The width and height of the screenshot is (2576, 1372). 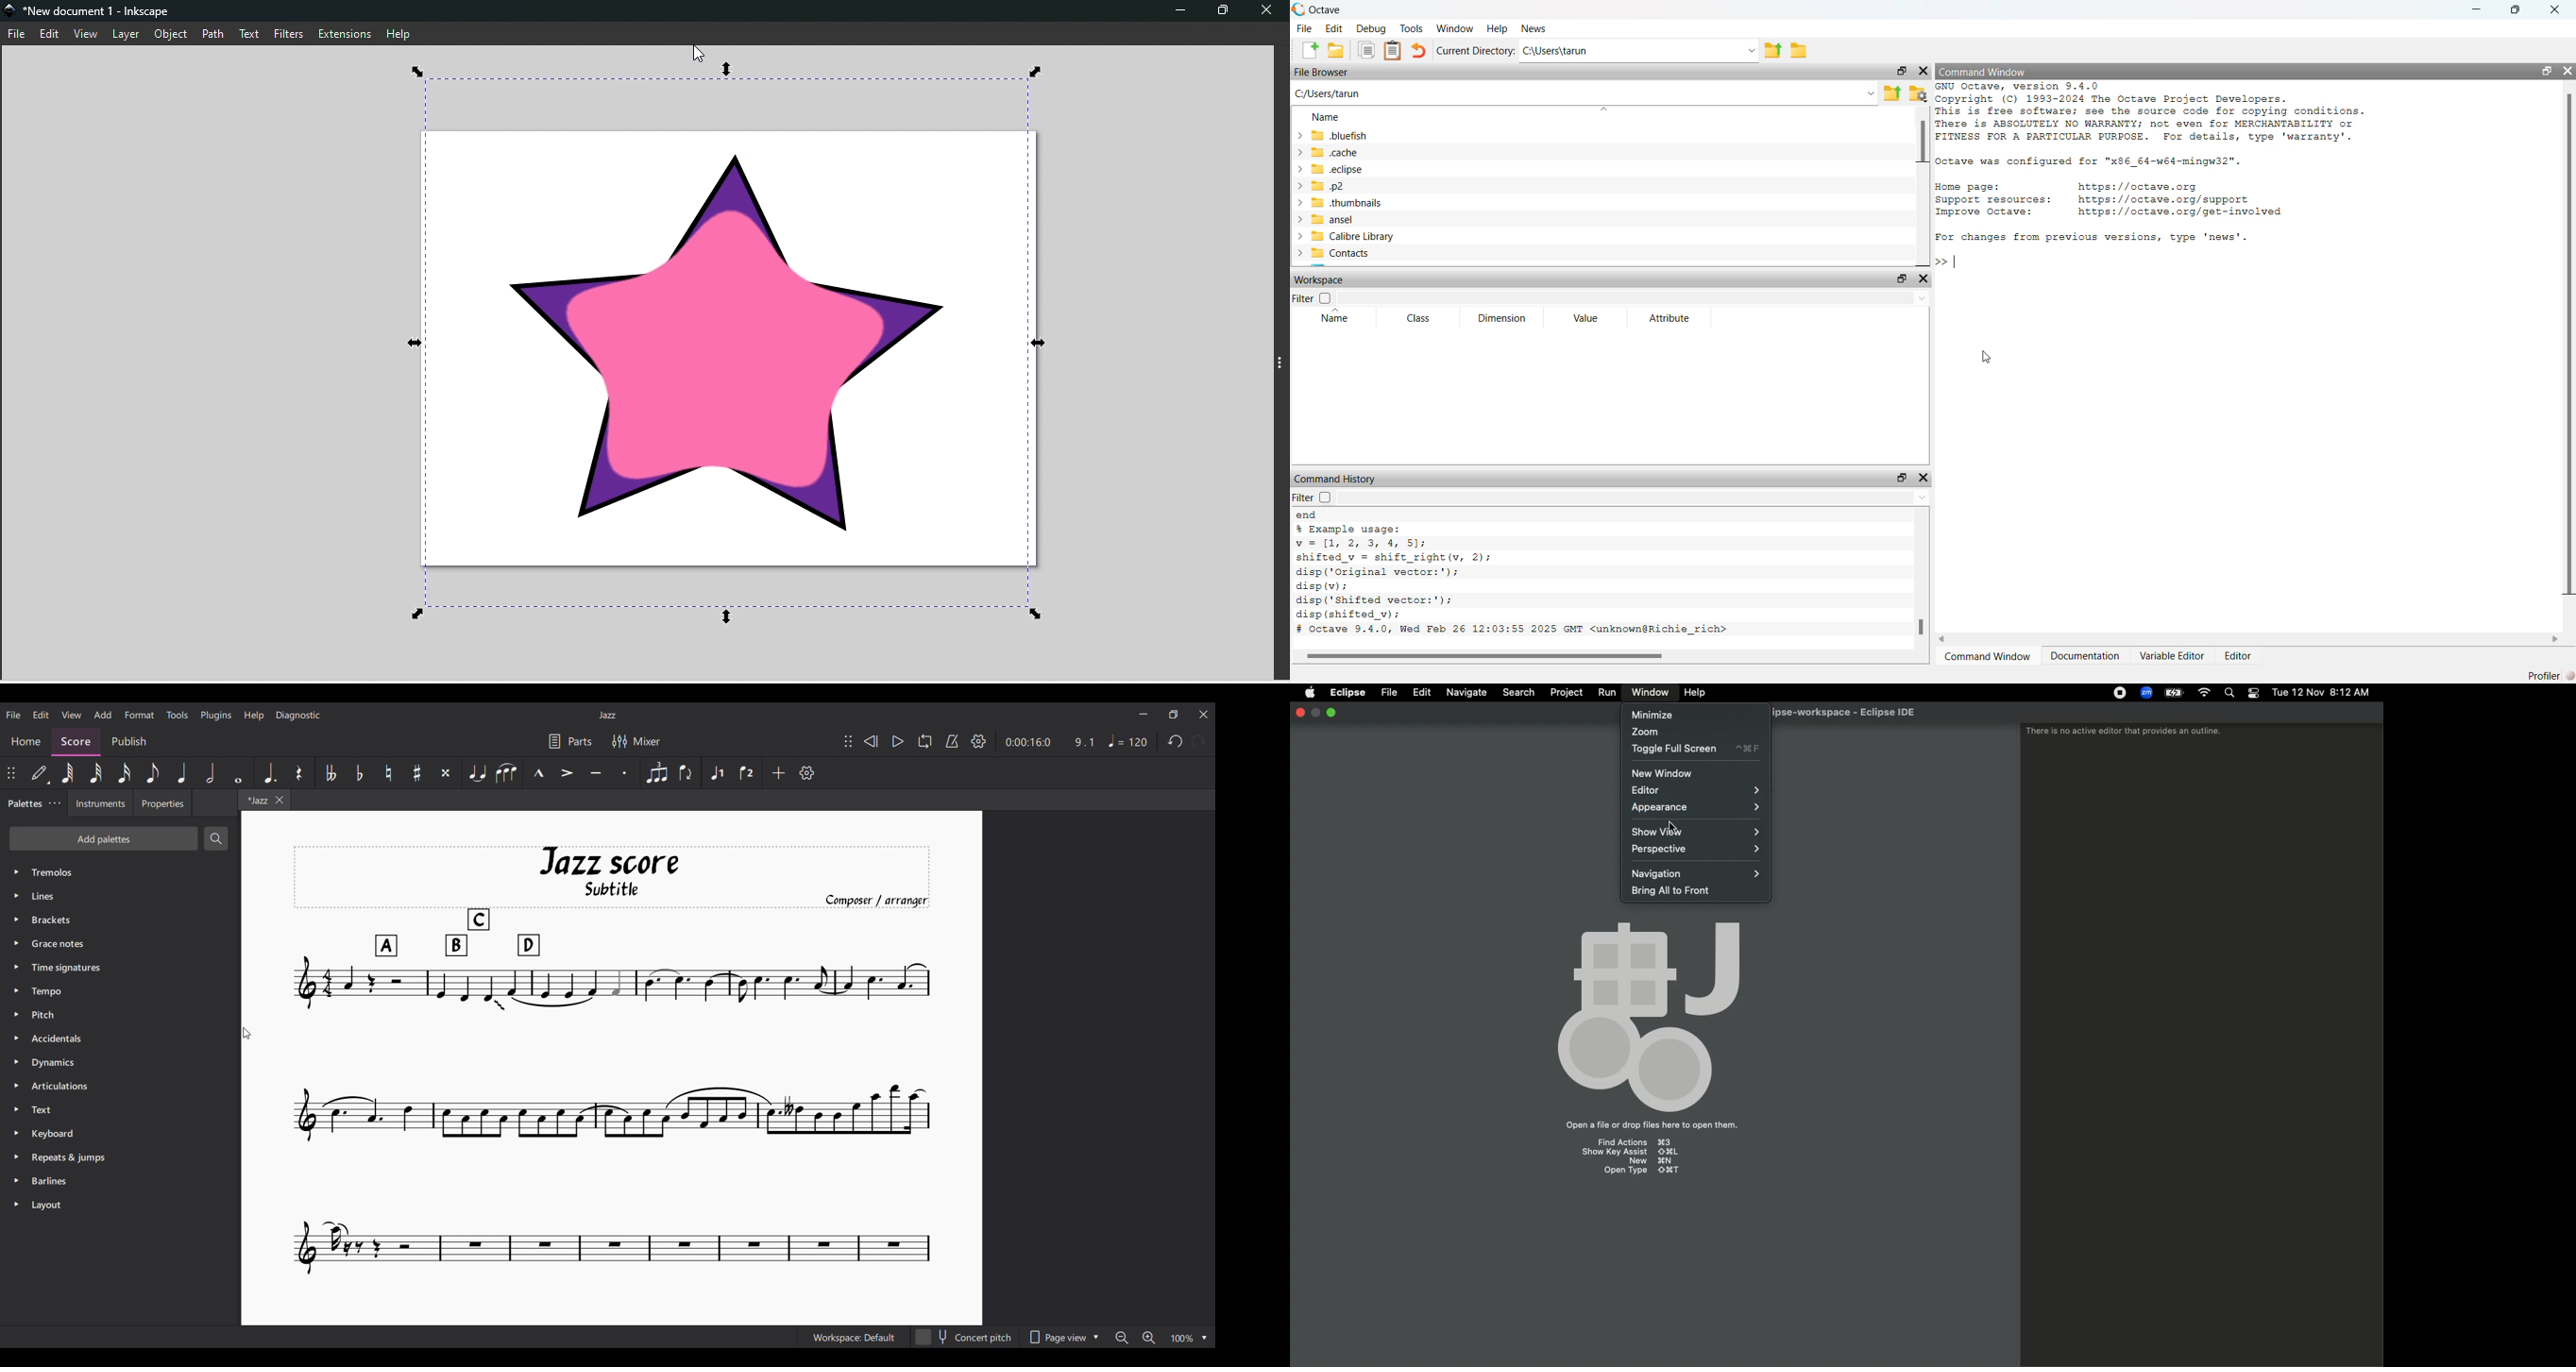 I want to click on edit, so click(x=1335, y=29).